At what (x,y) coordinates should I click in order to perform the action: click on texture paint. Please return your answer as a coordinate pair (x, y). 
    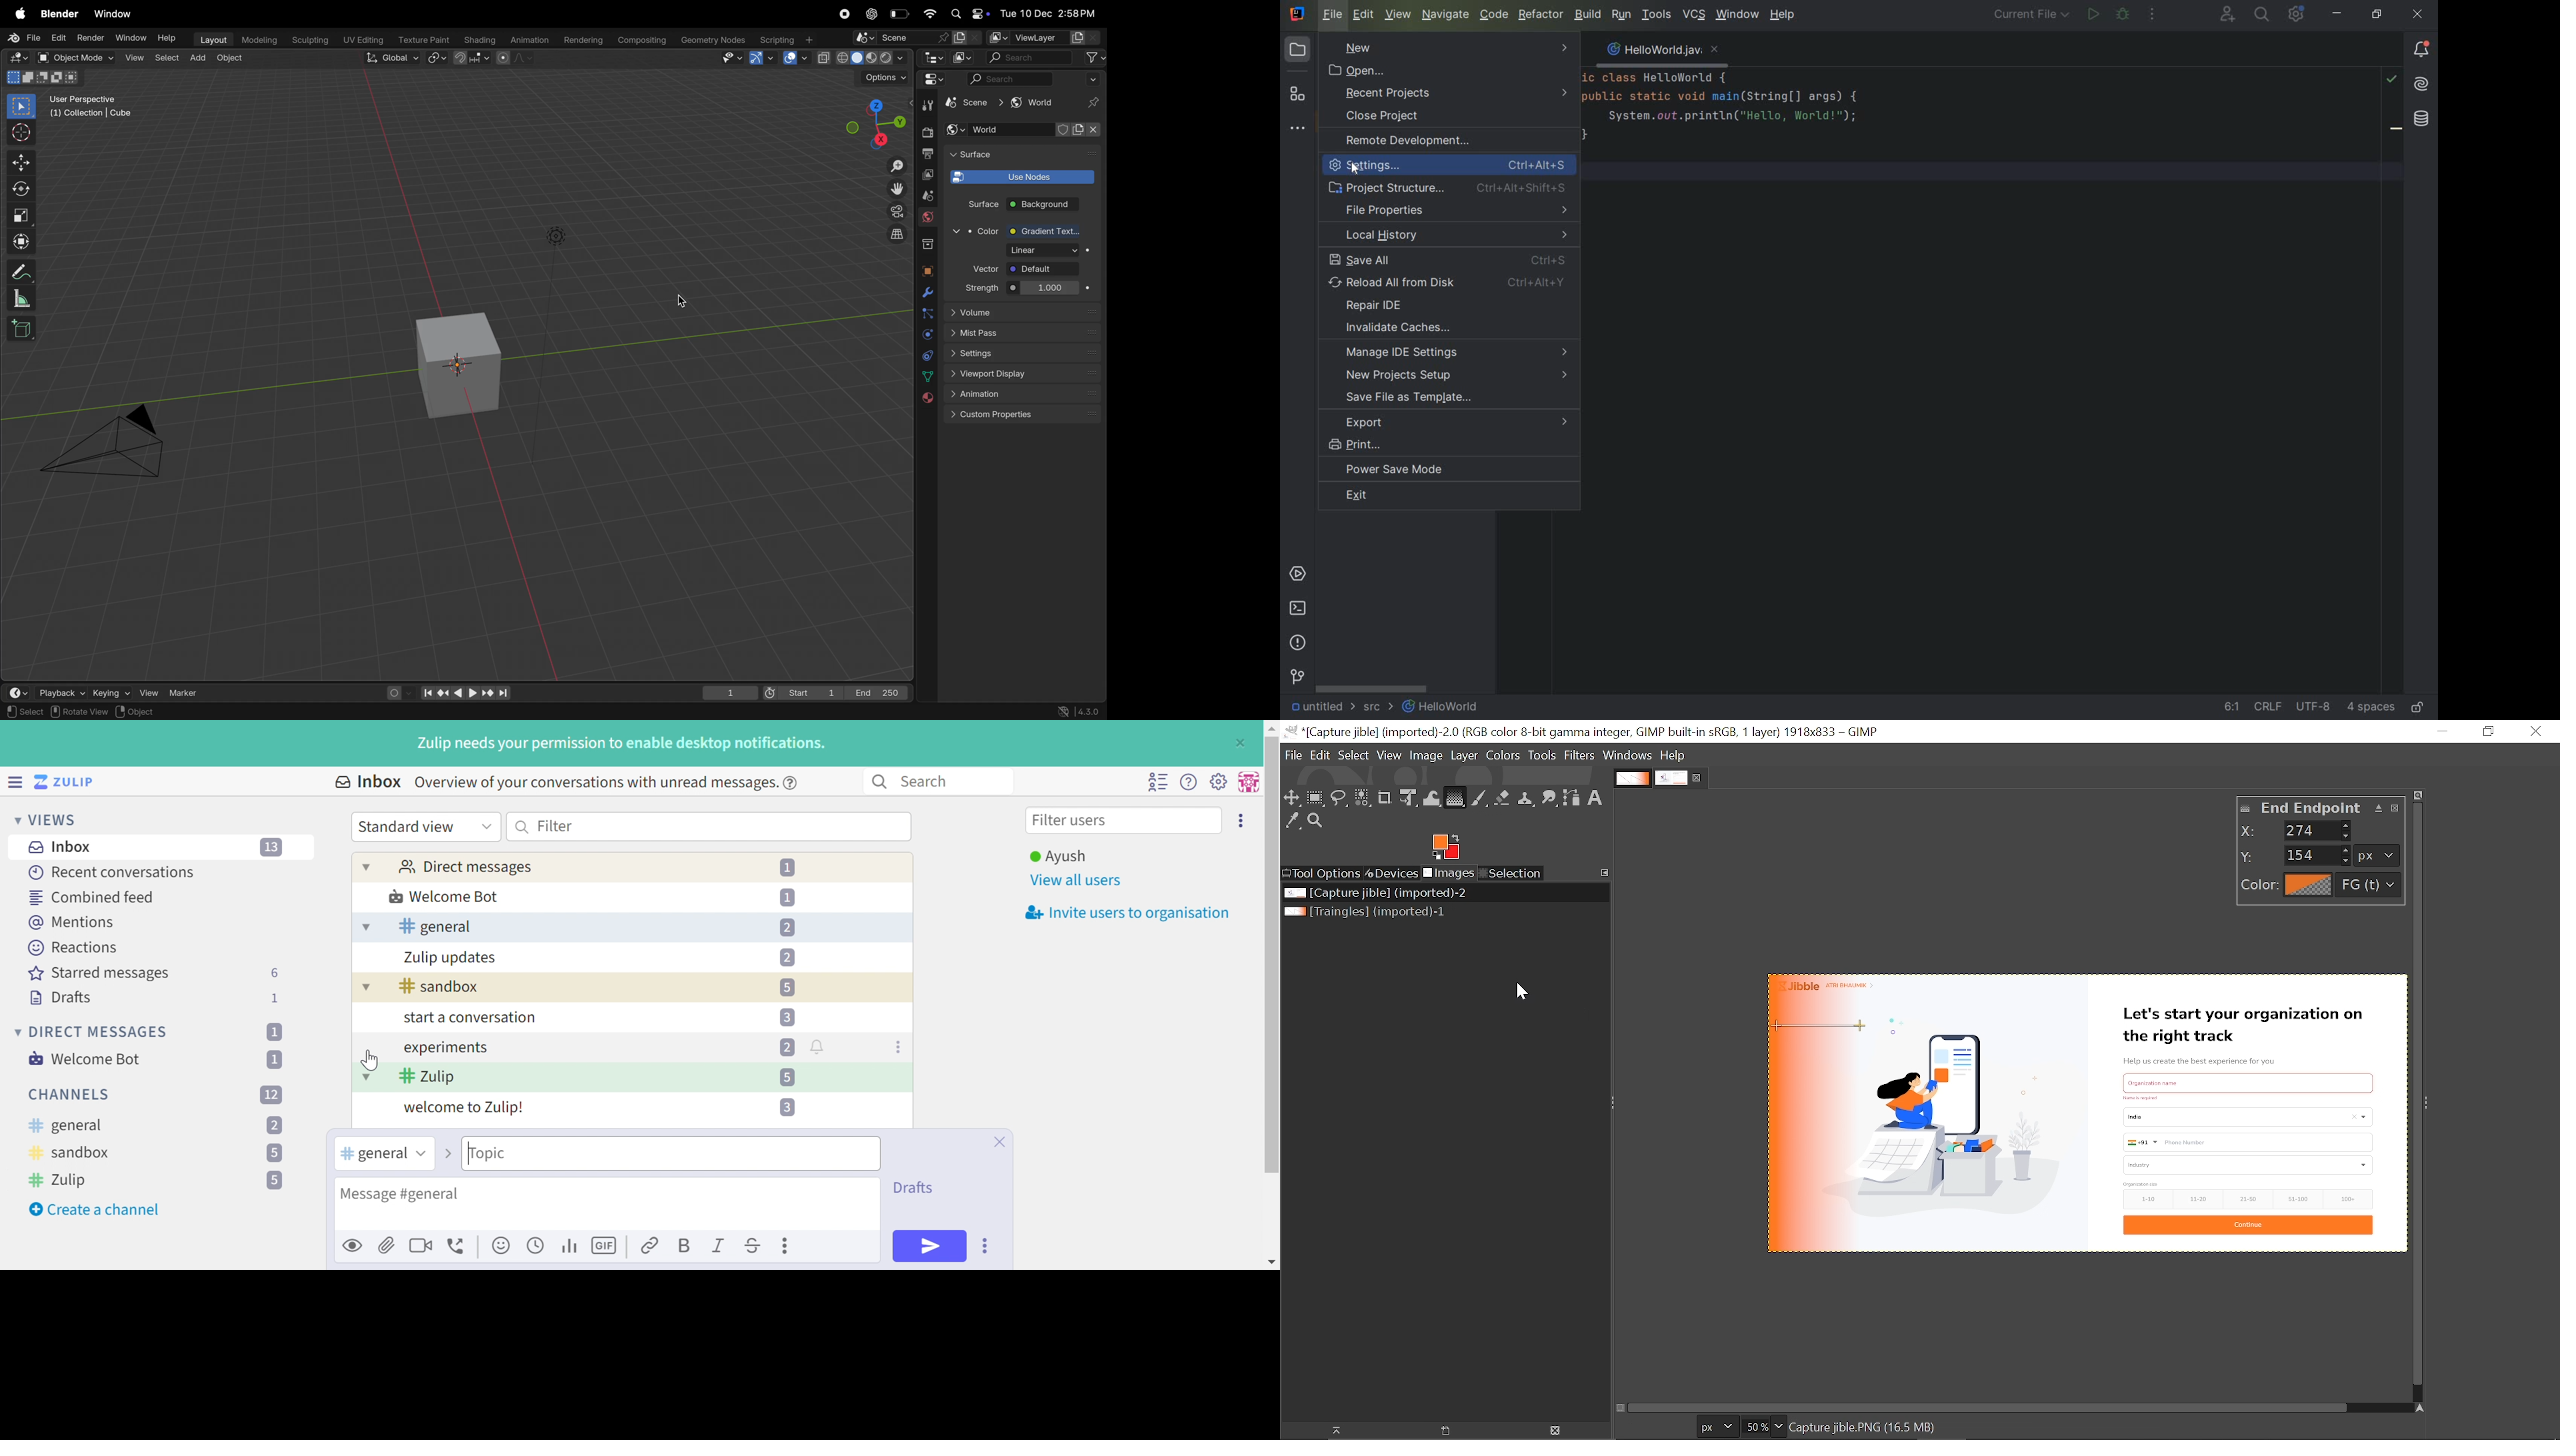
    Looking at the image, I should click on (421, 40).